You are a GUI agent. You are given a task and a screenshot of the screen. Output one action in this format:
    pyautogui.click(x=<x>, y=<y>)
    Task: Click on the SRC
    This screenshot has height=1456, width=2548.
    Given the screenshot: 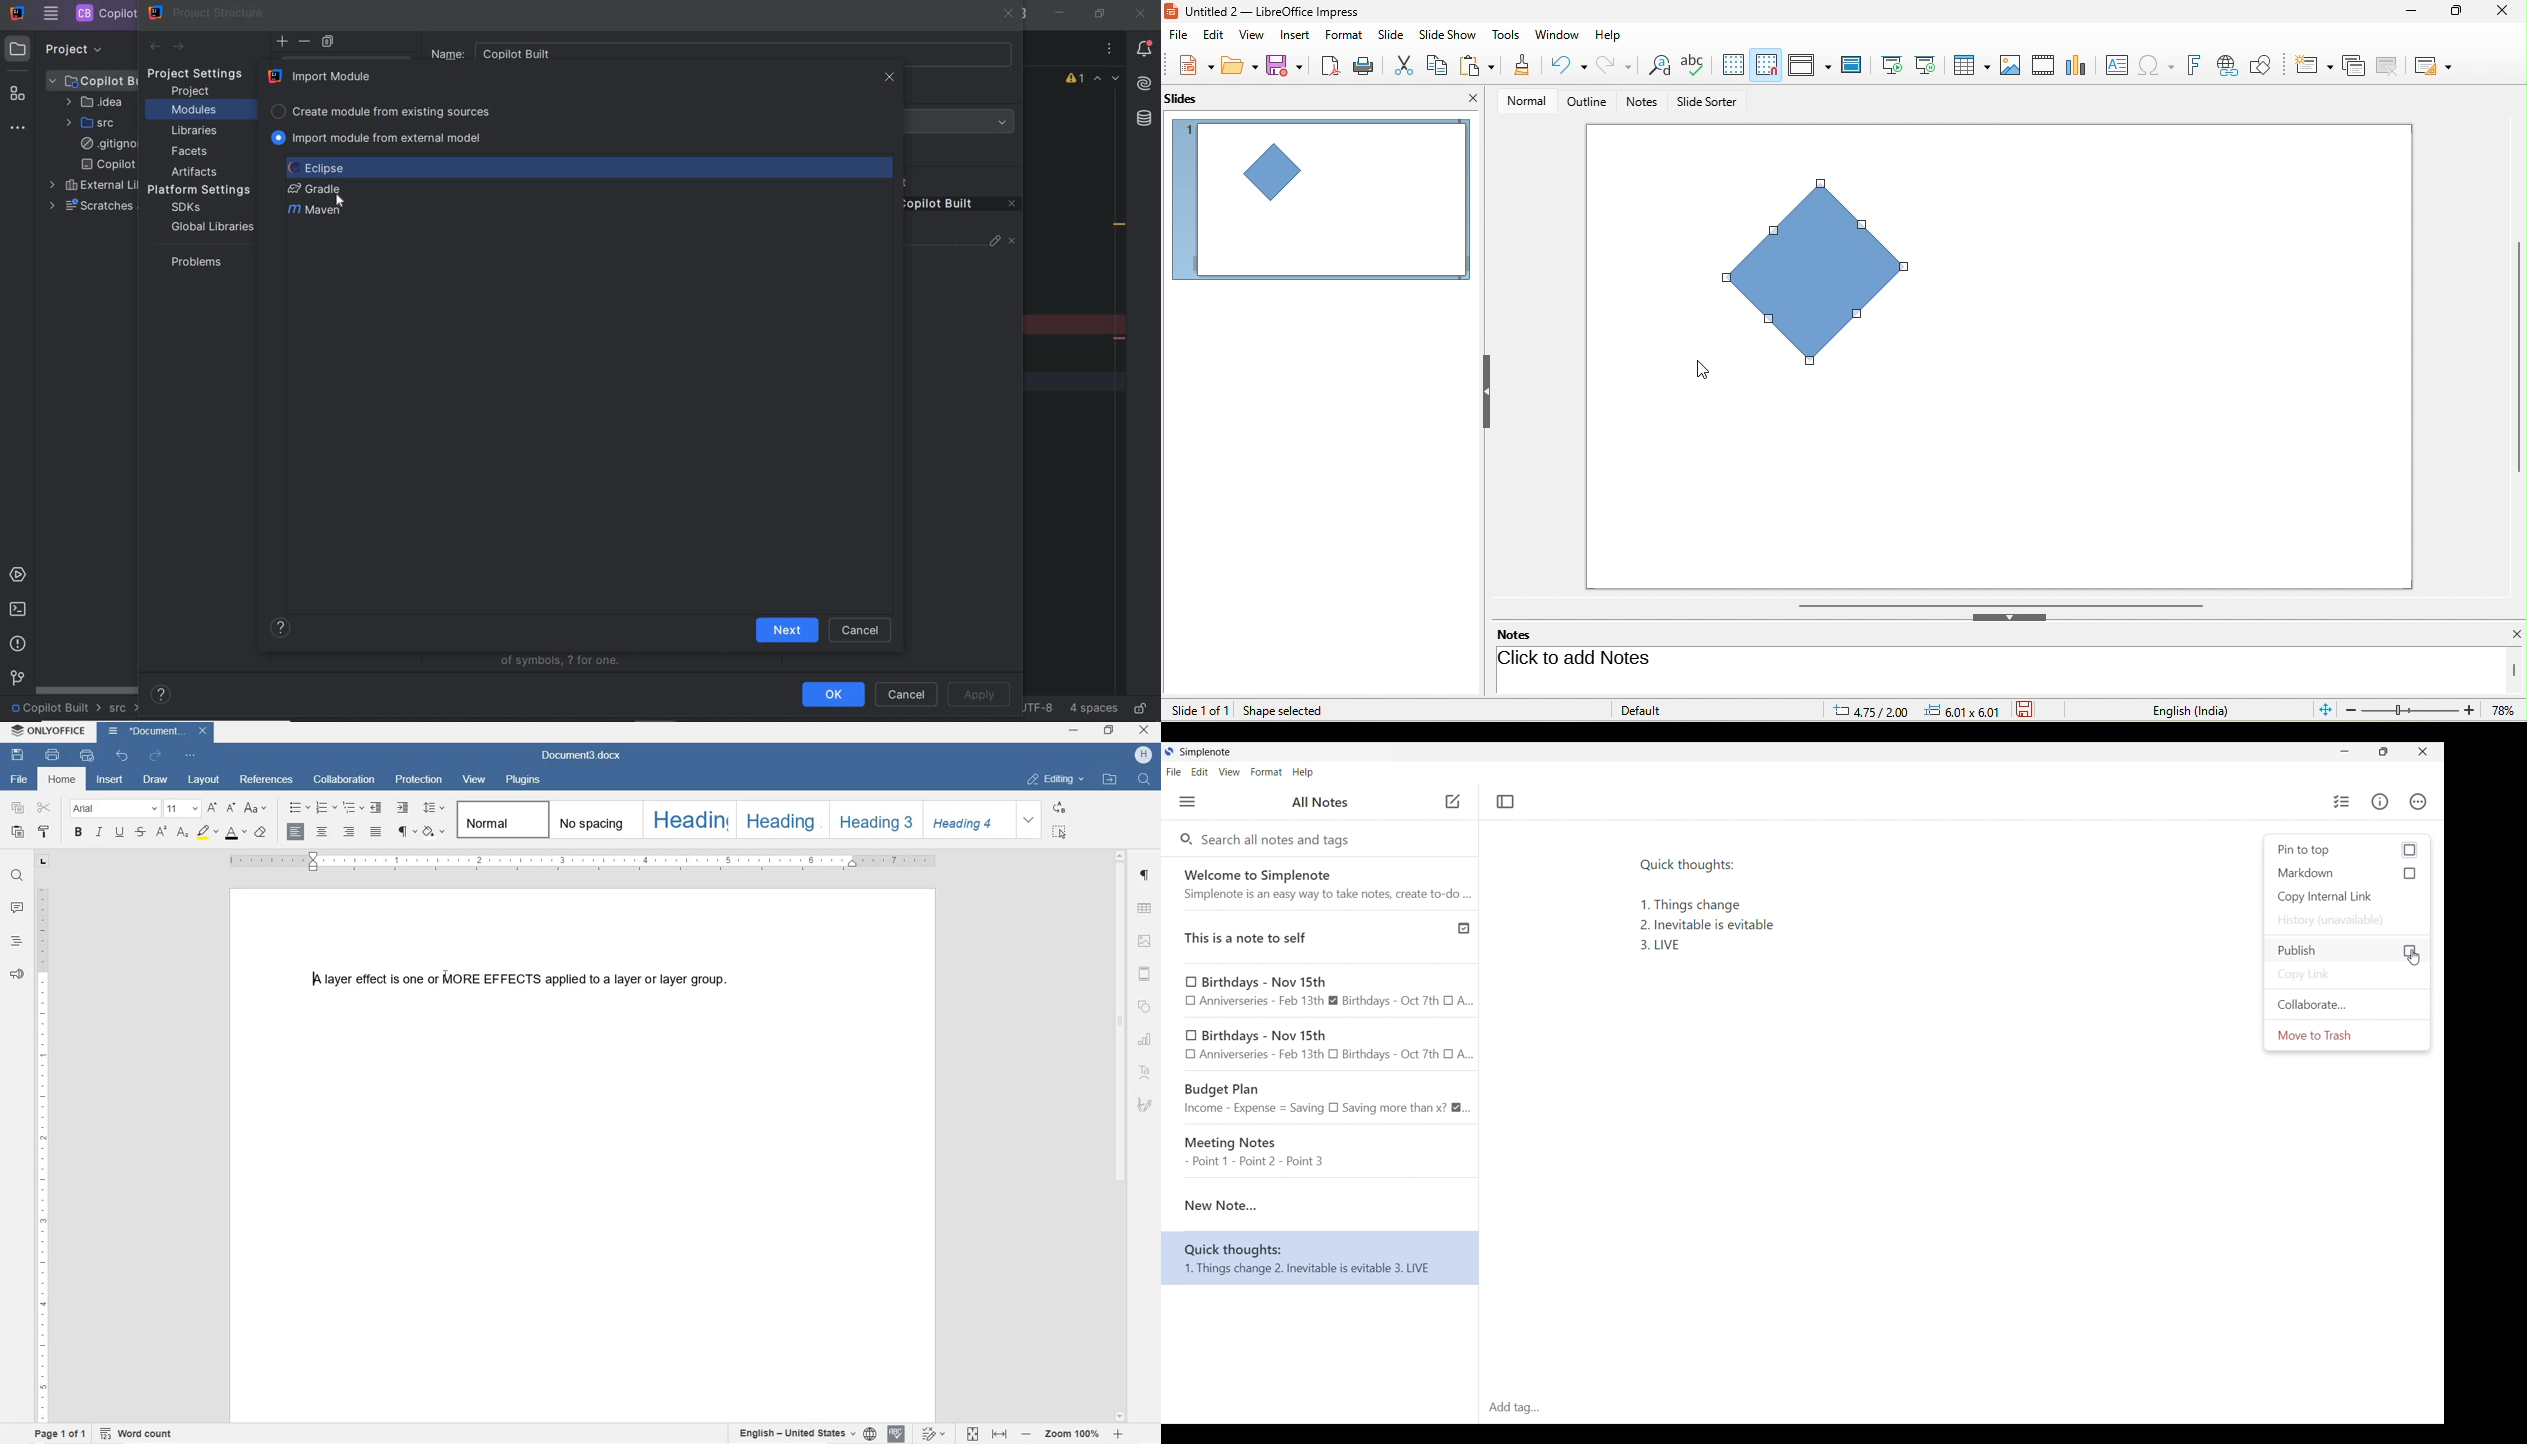 What is the action you would take?
    pyautogui.click(x=92, y=122)
    